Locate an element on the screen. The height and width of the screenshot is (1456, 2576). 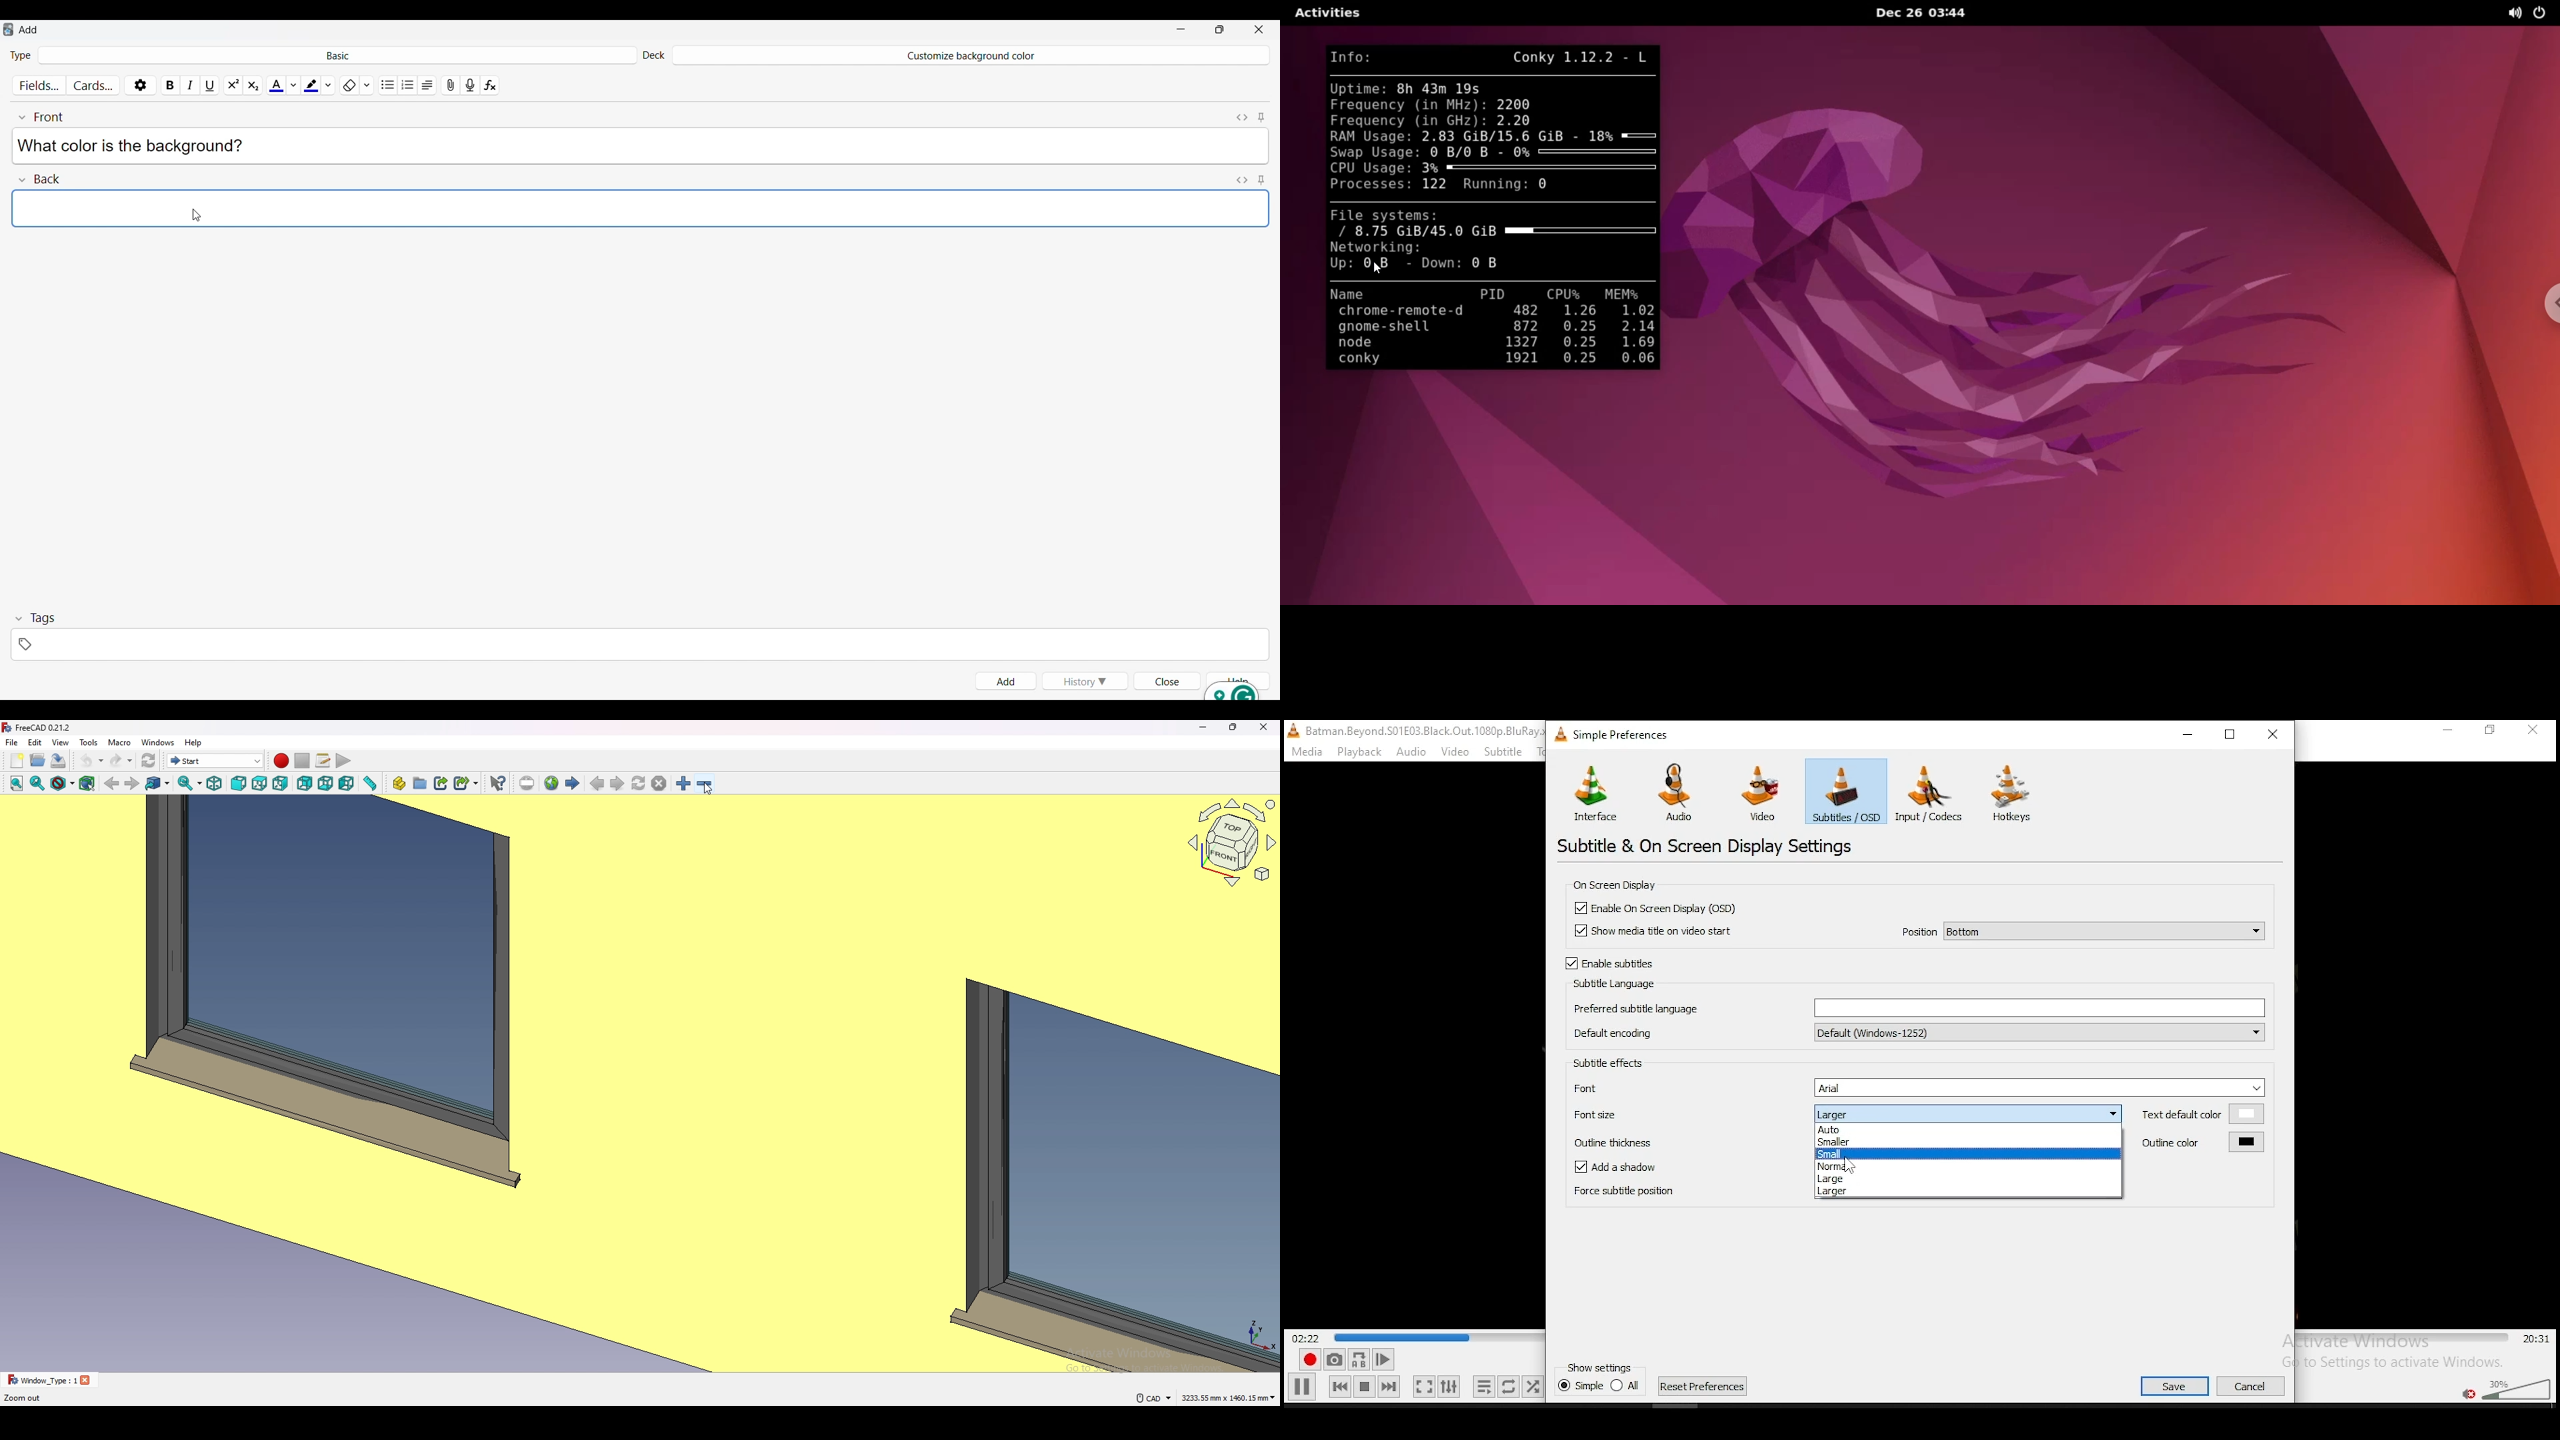
Window name is located at coordinates (29, 29).